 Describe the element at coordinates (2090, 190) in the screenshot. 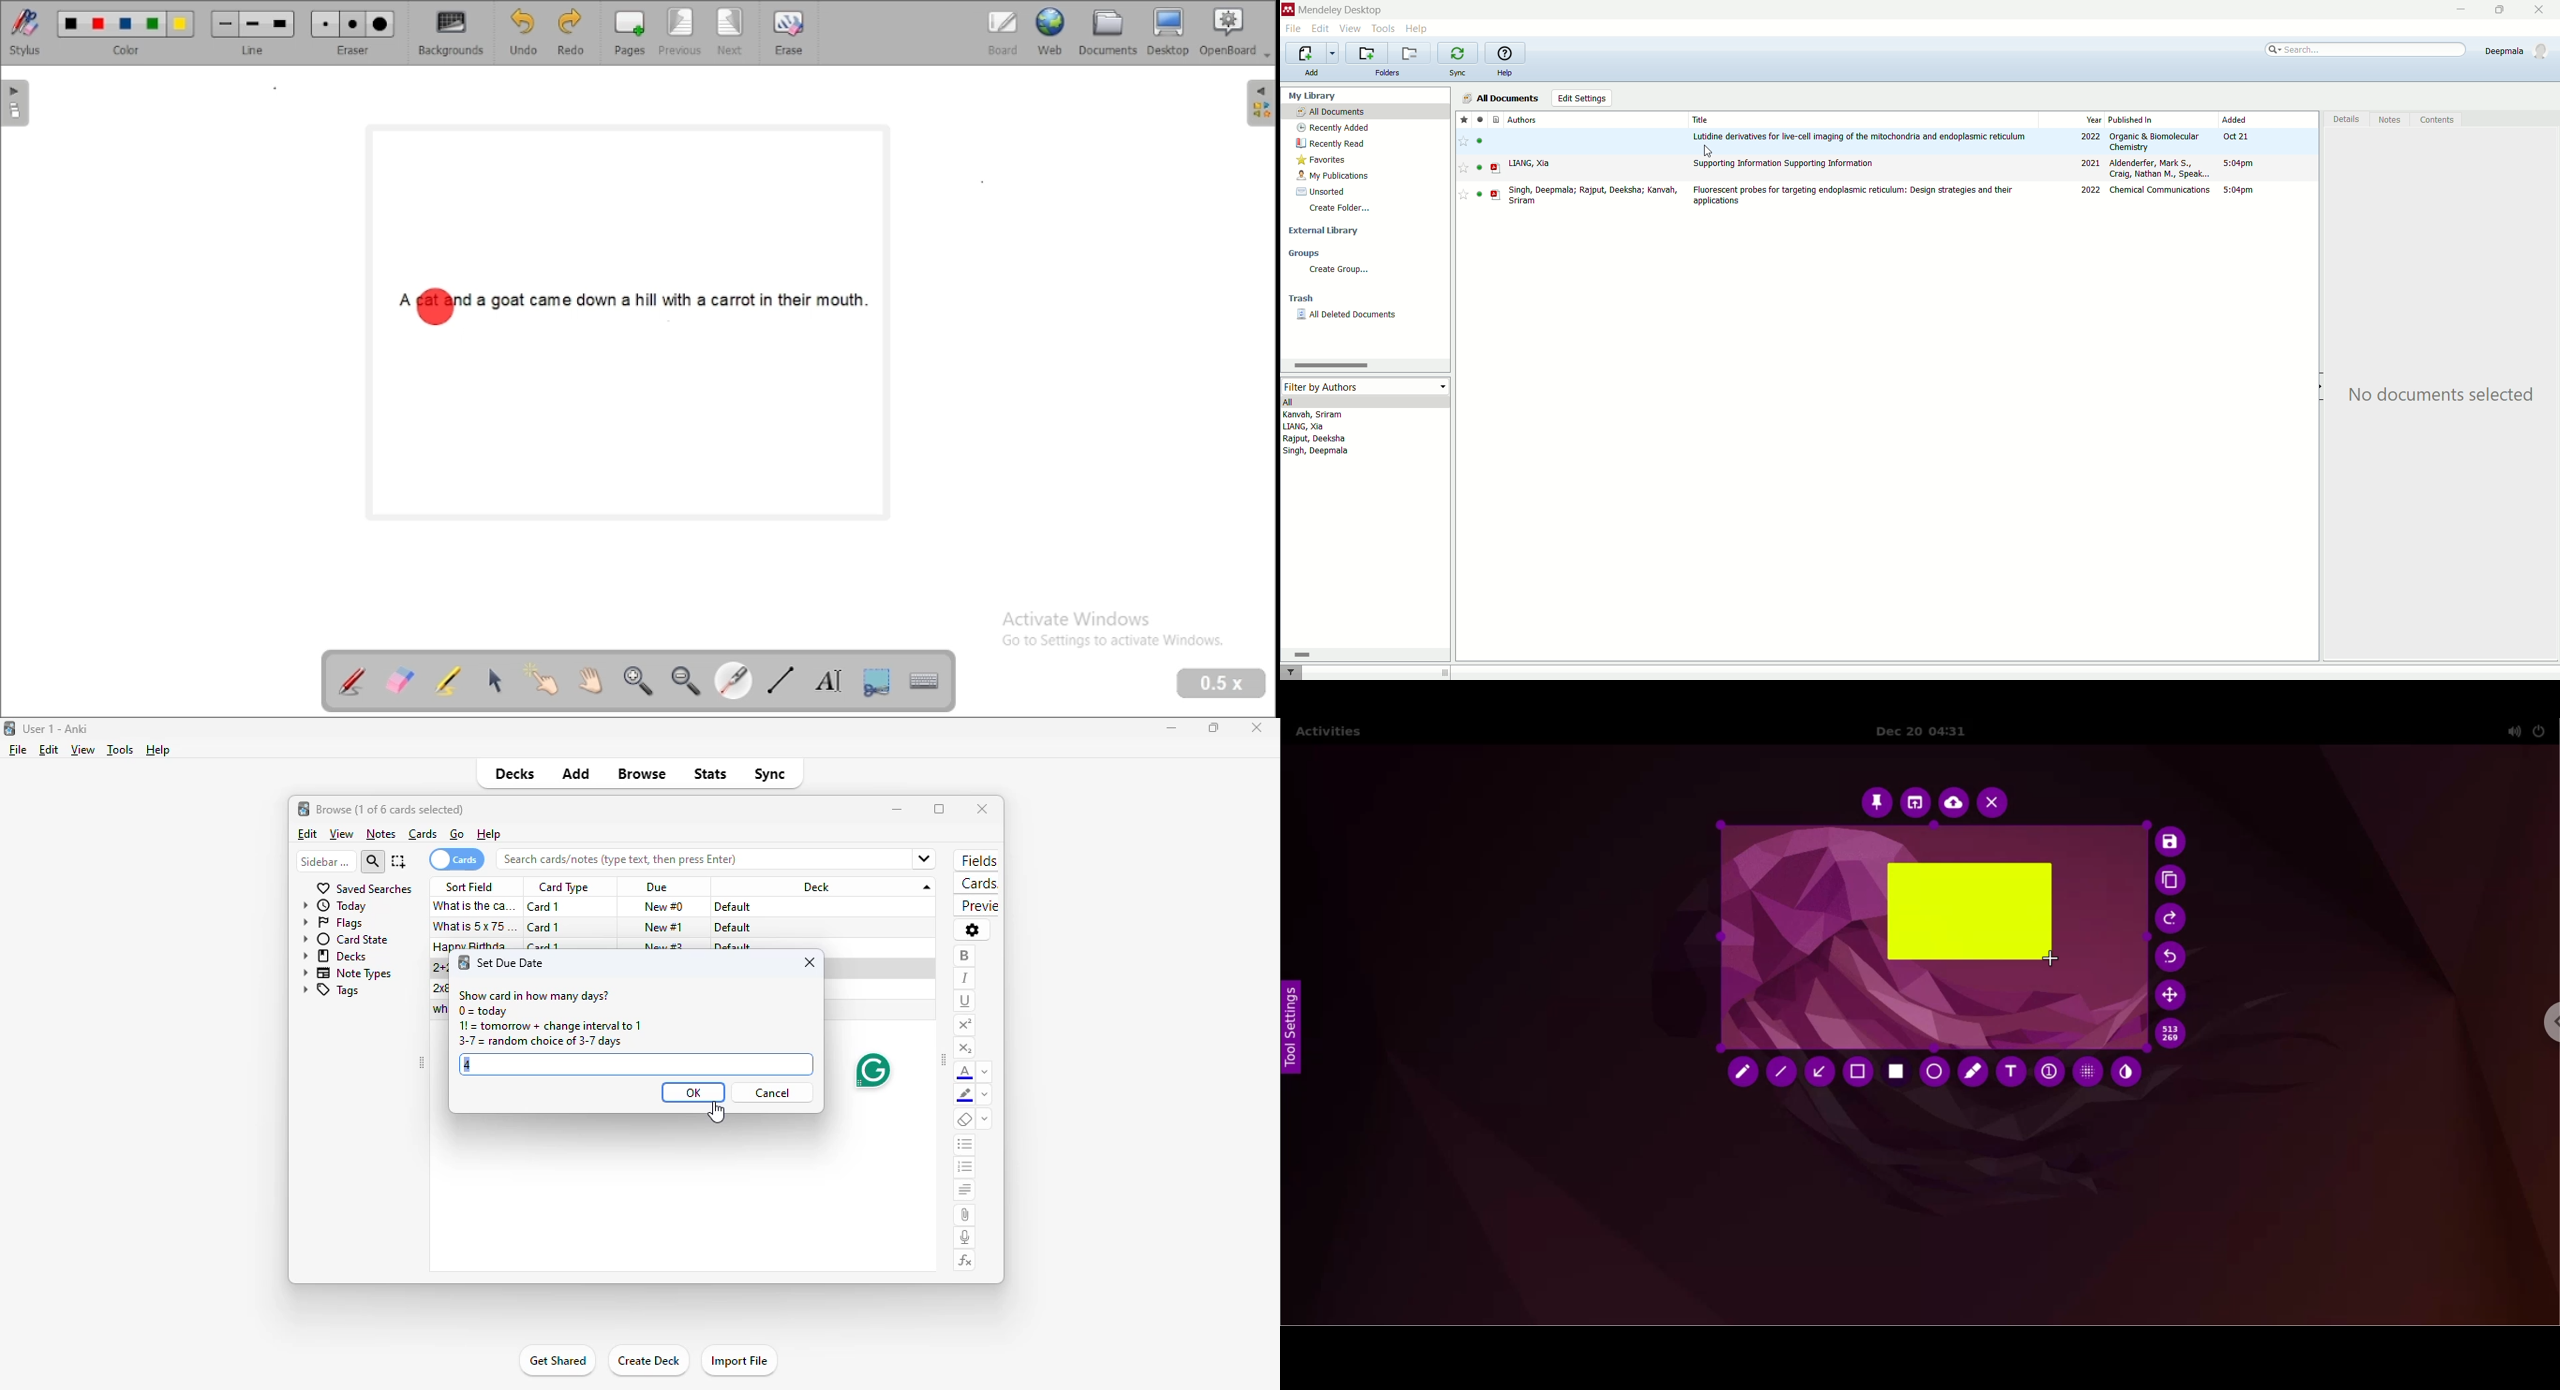

I see `2022` at that location.